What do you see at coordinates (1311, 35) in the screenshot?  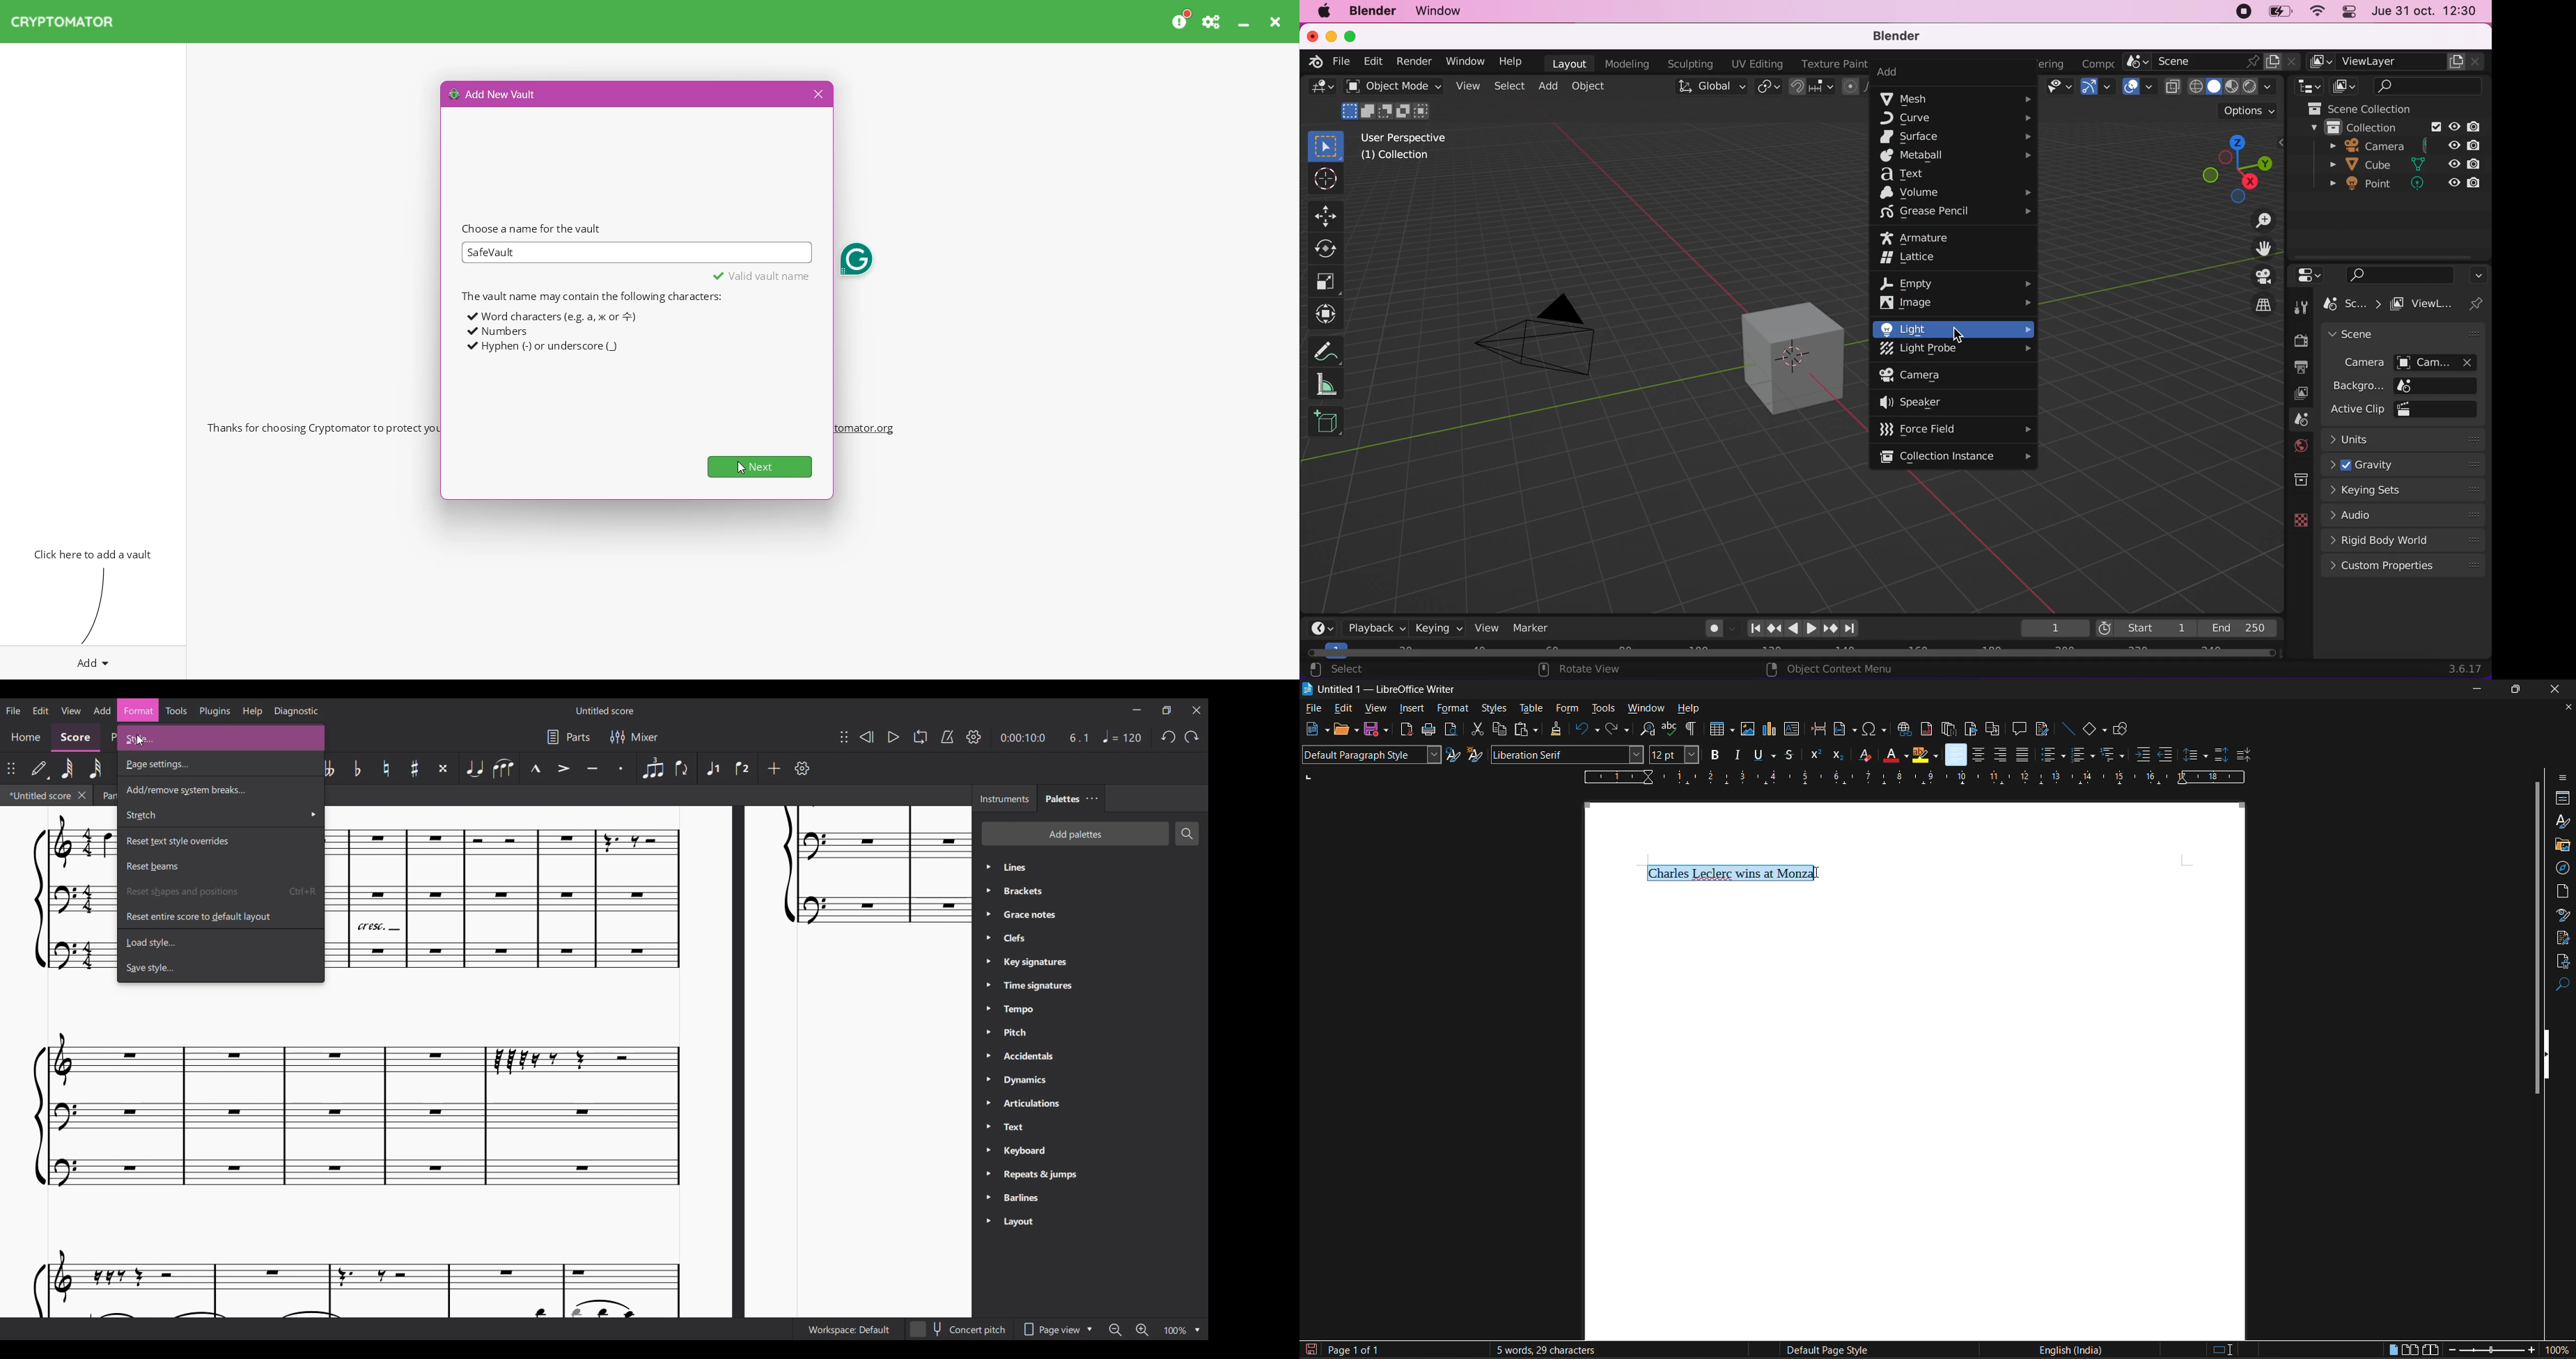 I see `close` at bounding box center [1311, 35].